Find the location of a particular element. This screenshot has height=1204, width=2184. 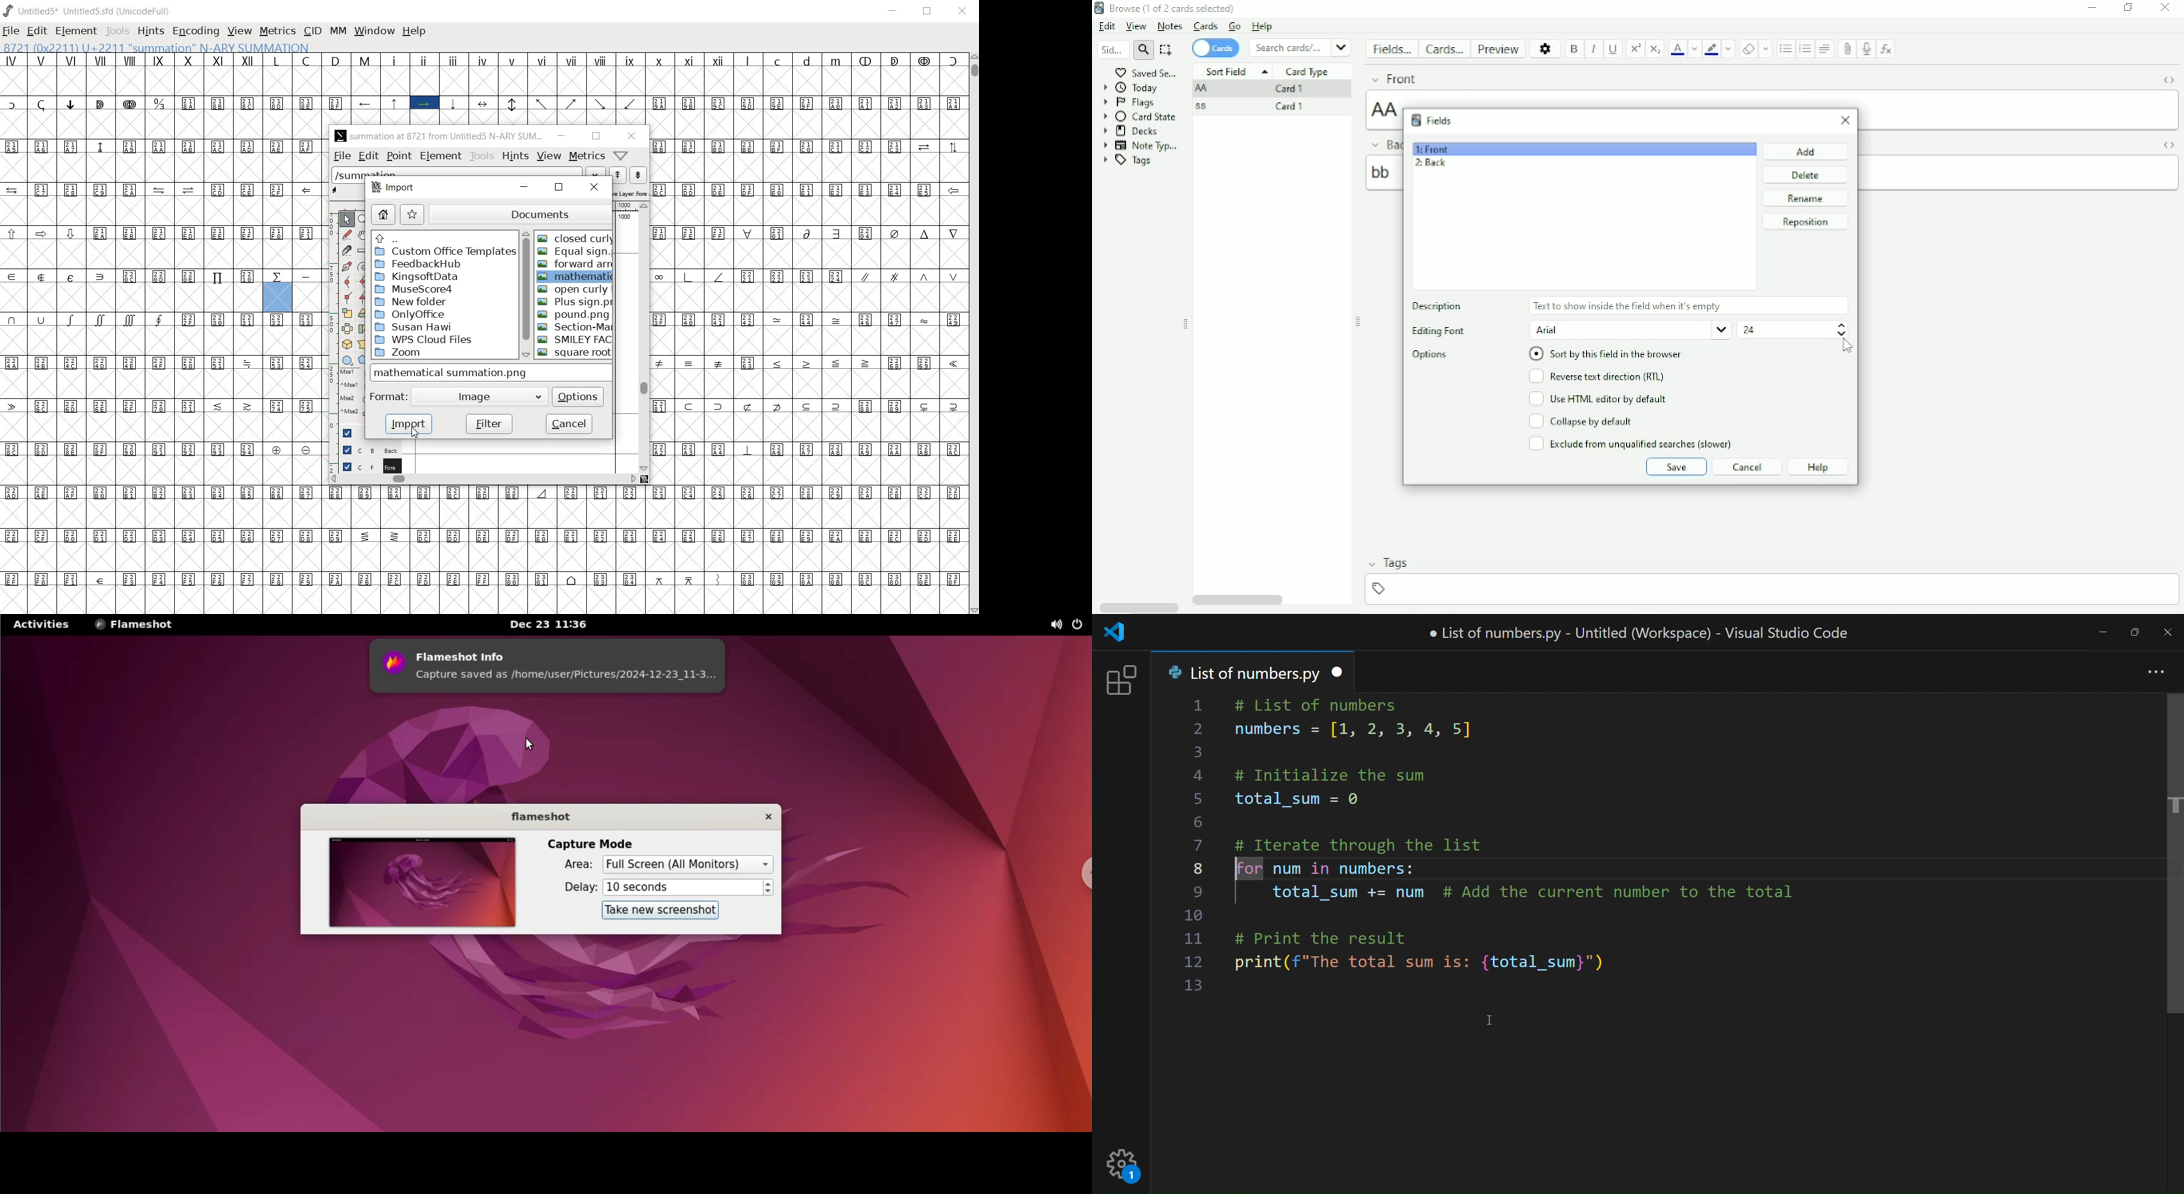

show the previous word on the list is located at coordinates (638, 174).